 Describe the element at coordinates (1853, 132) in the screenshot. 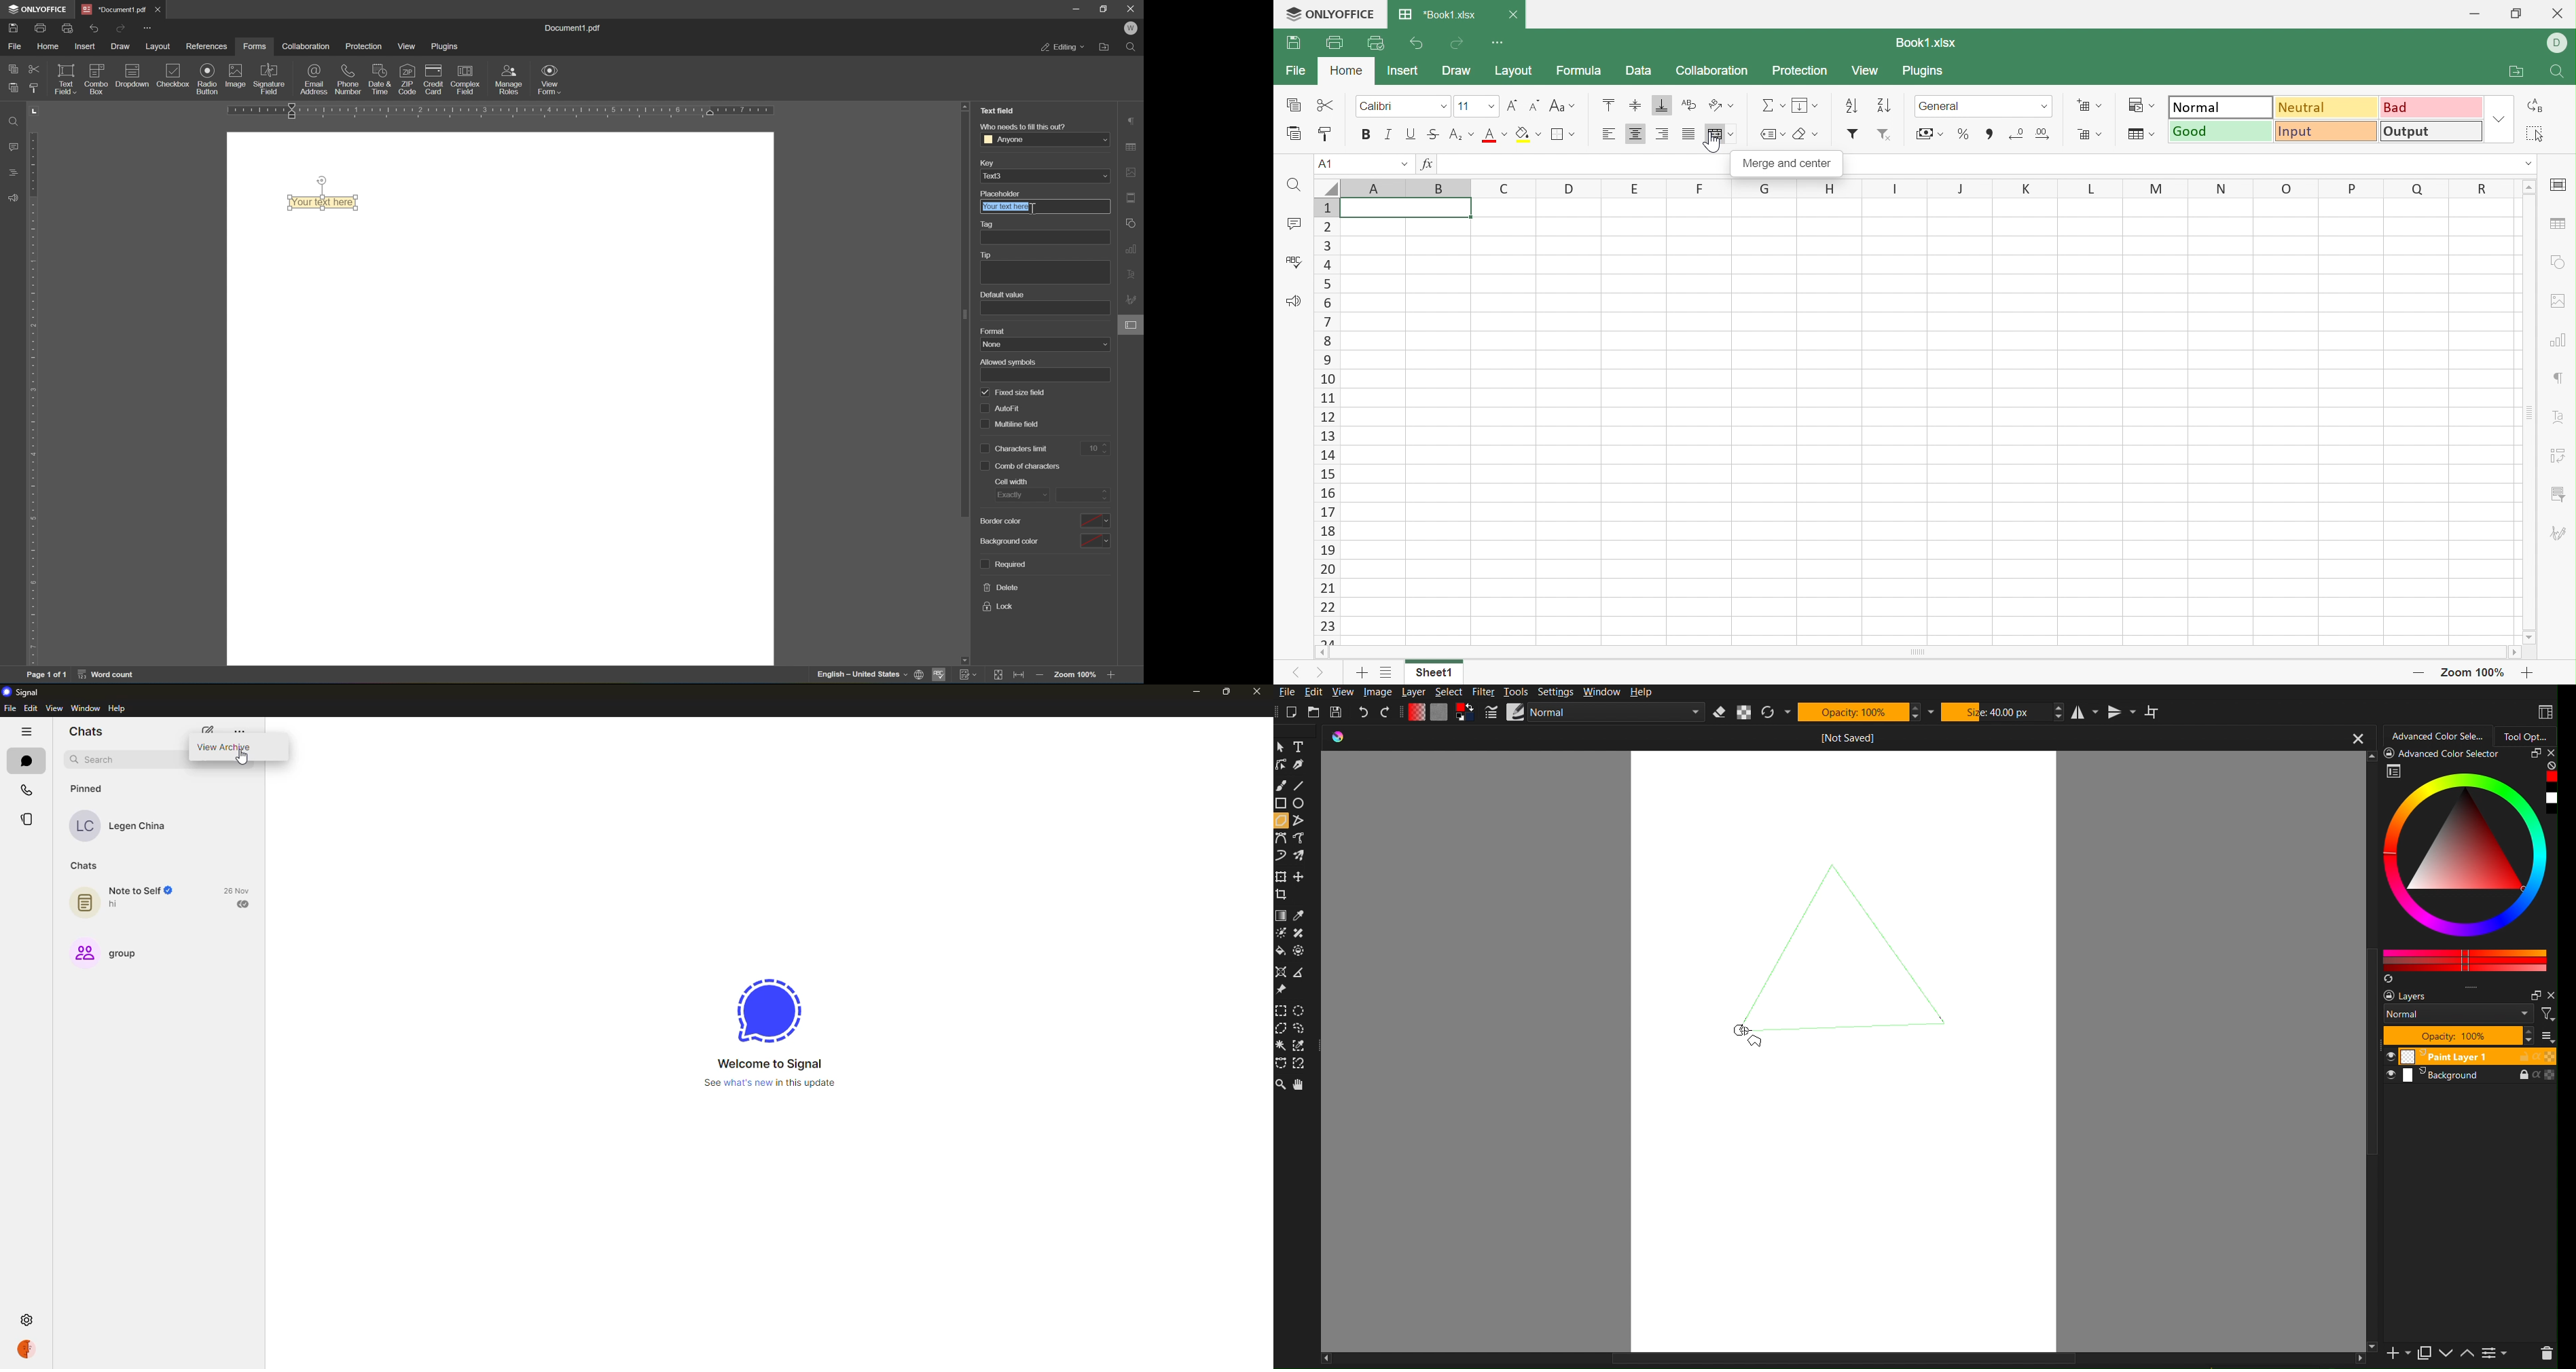

I see `Filter` at that location.